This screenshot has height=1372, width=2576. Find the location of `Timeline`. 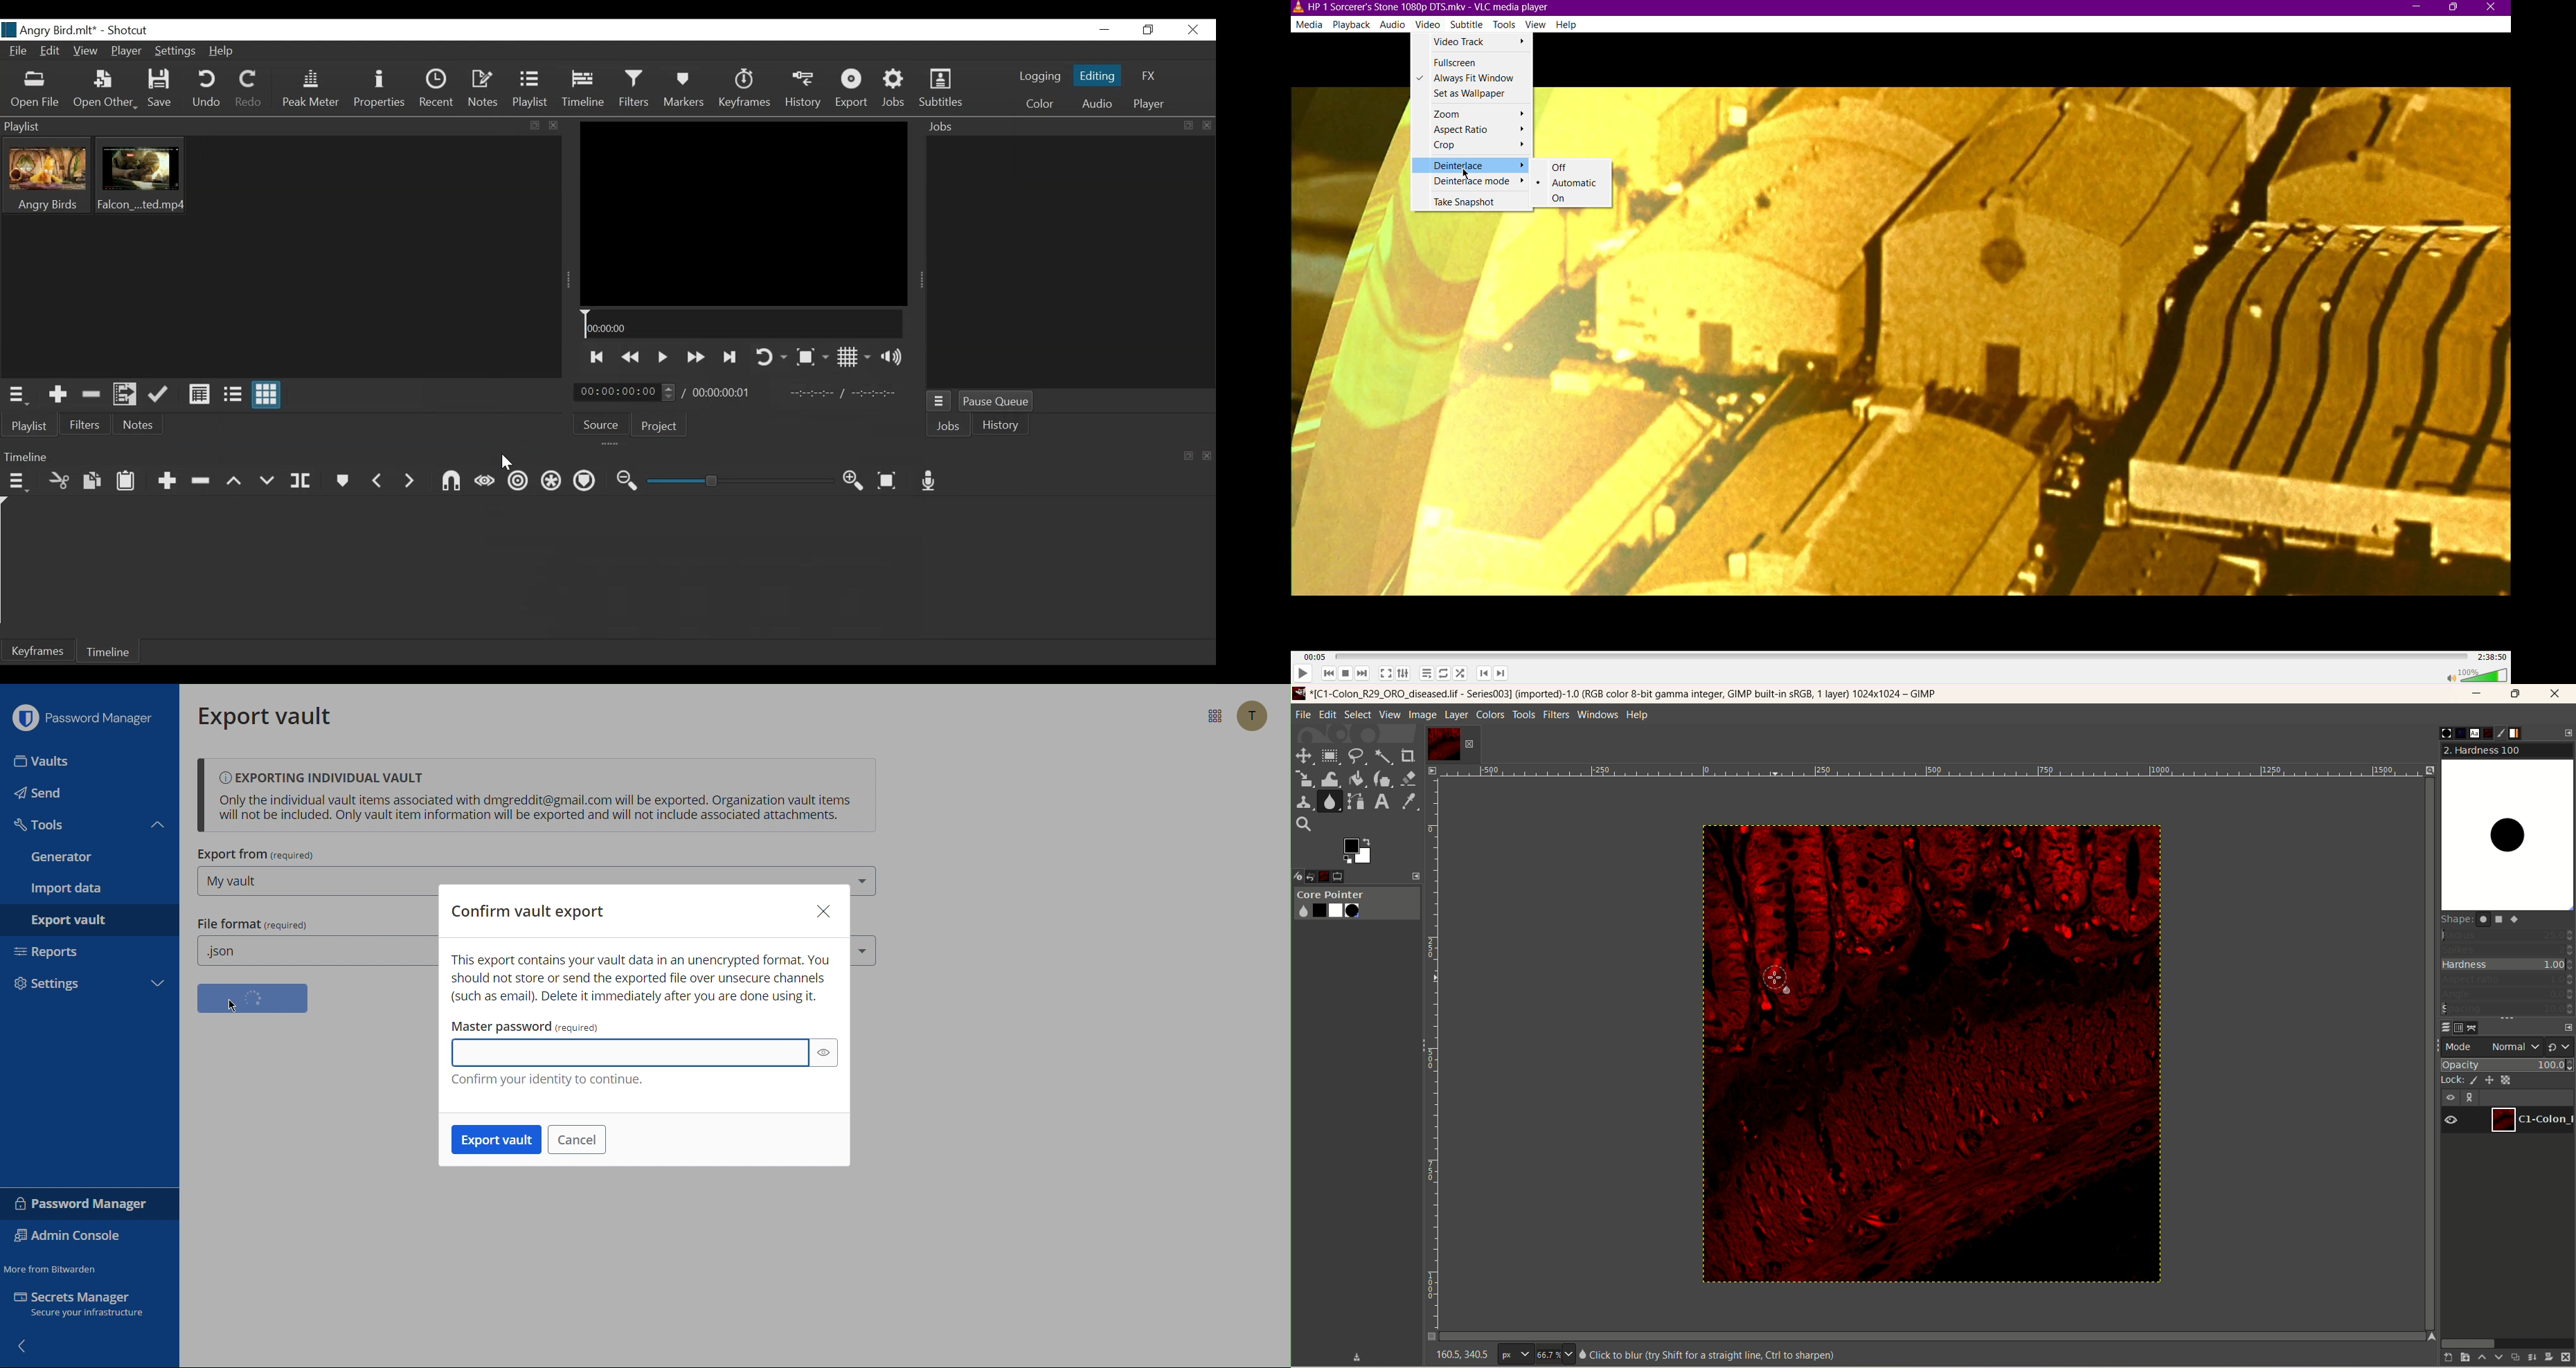

Timeline is located at coordinates (108, 652).